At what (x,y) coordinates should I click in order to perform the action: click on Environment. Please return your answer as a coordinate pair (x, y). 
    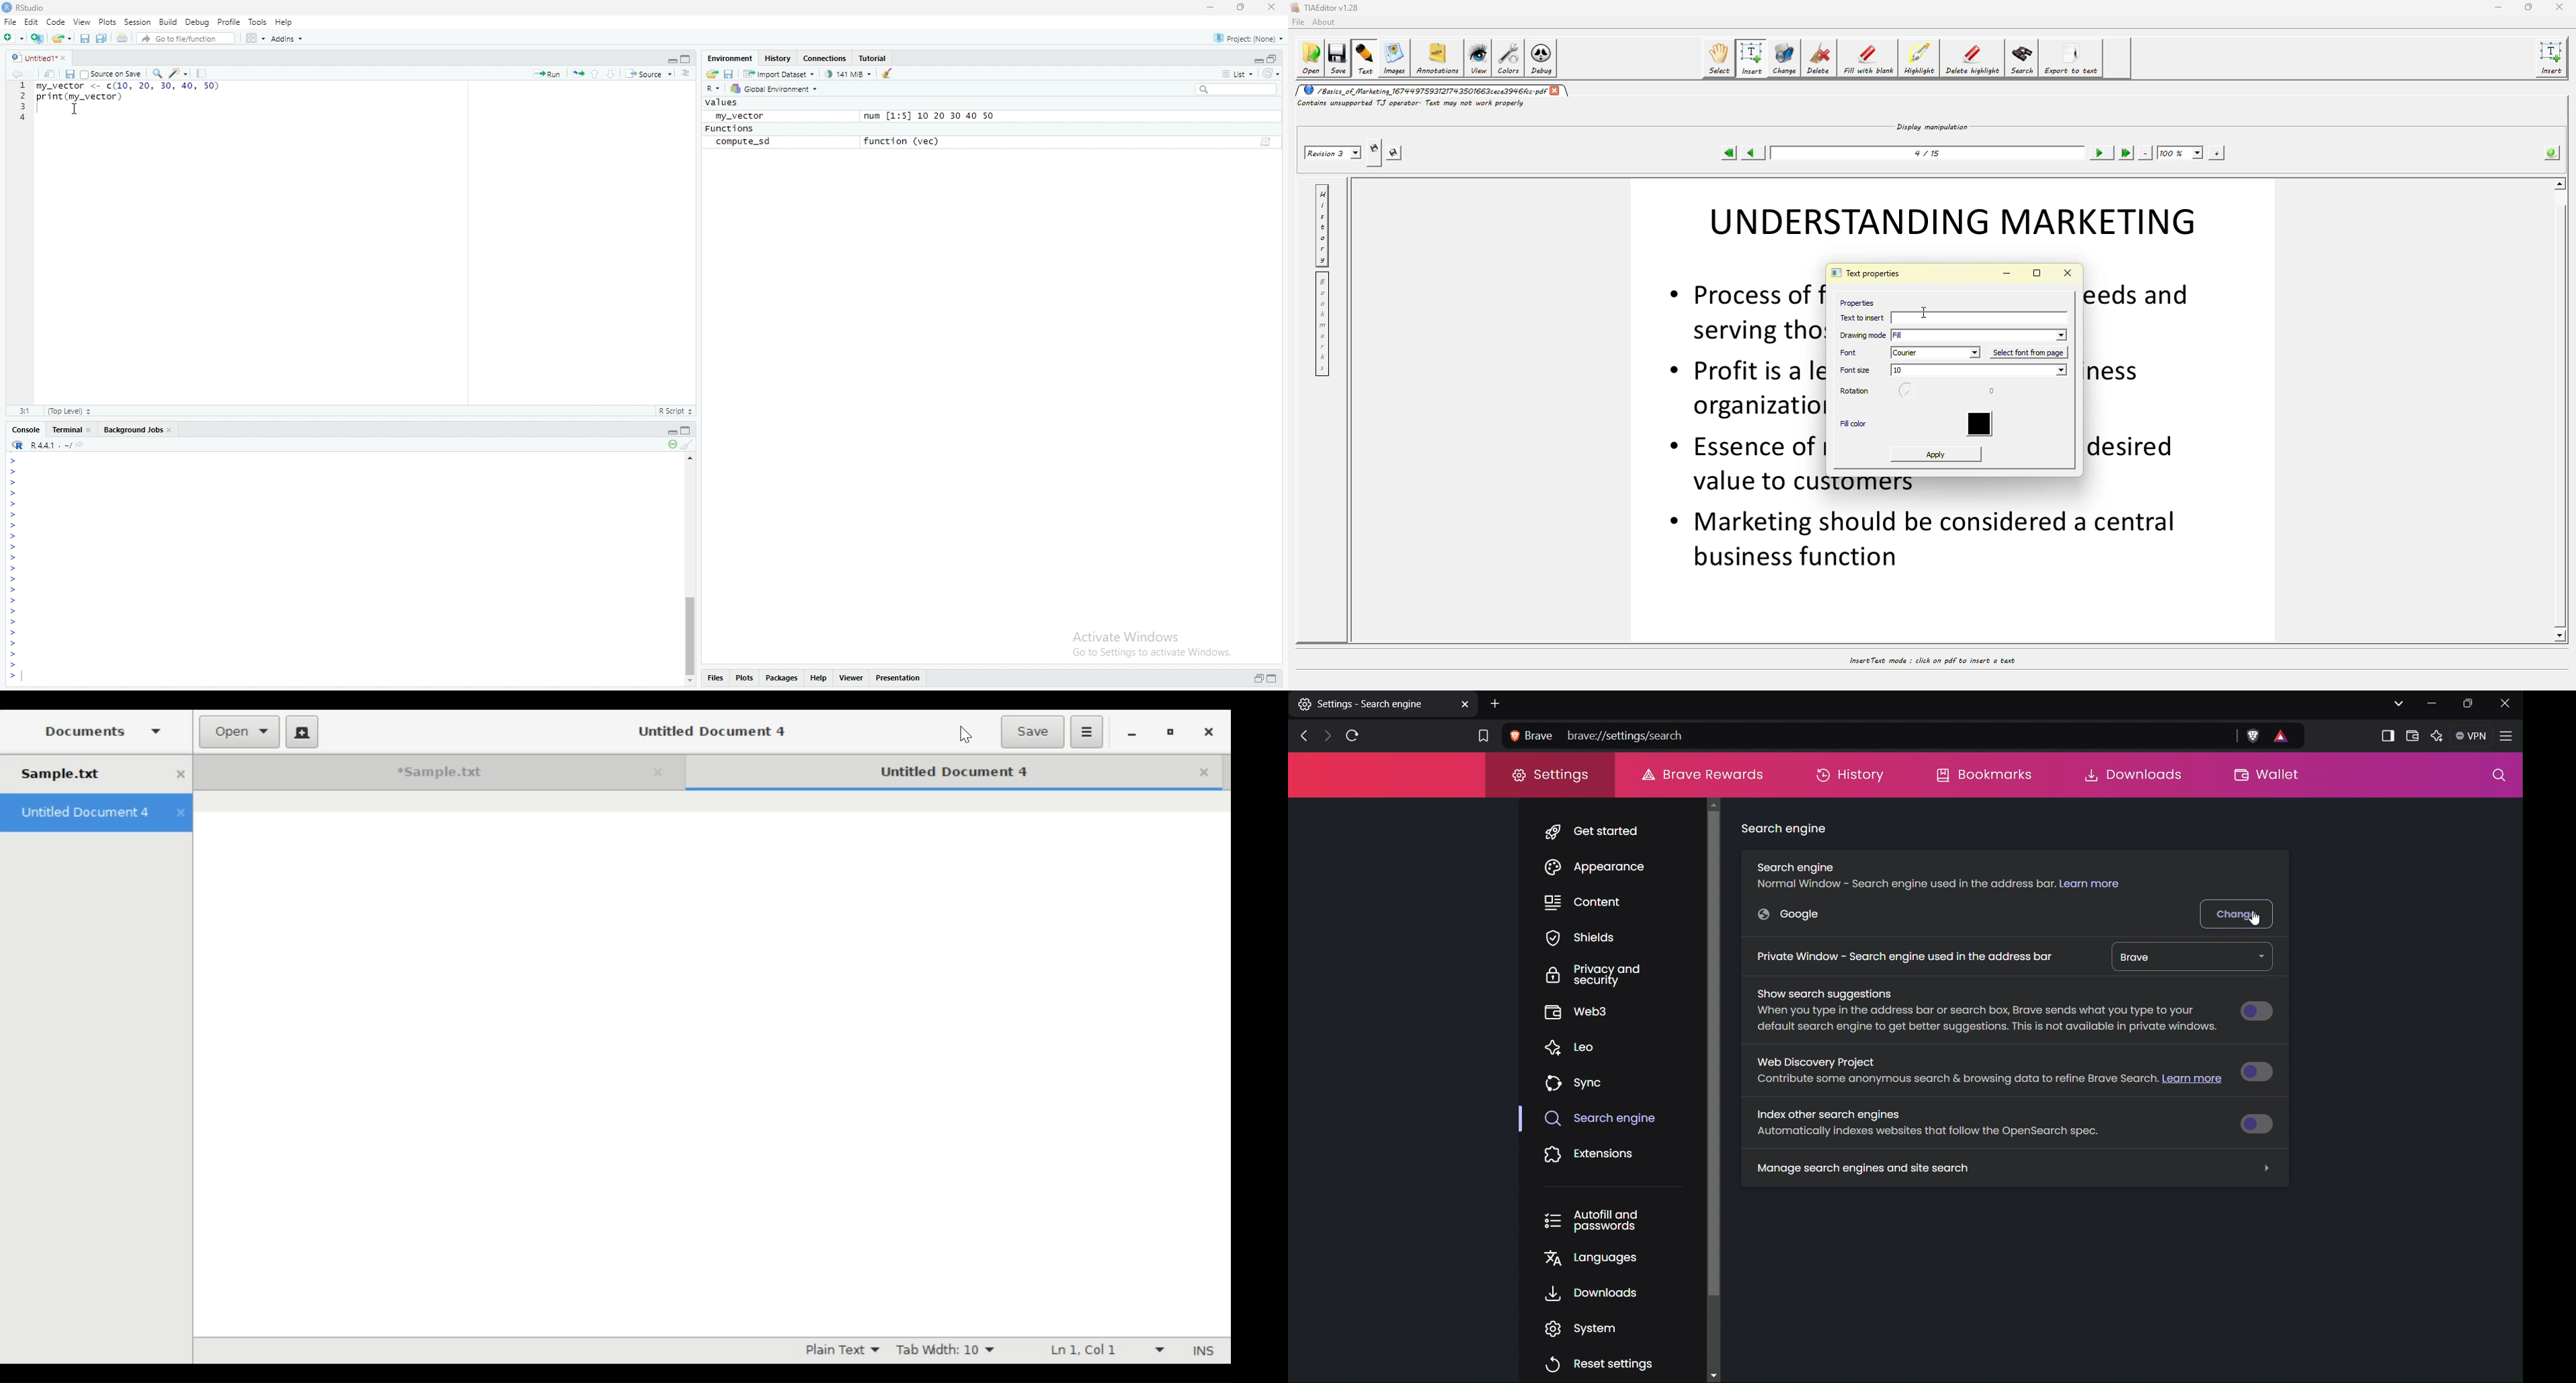
    Looking at the image, I should click on (730, 57).